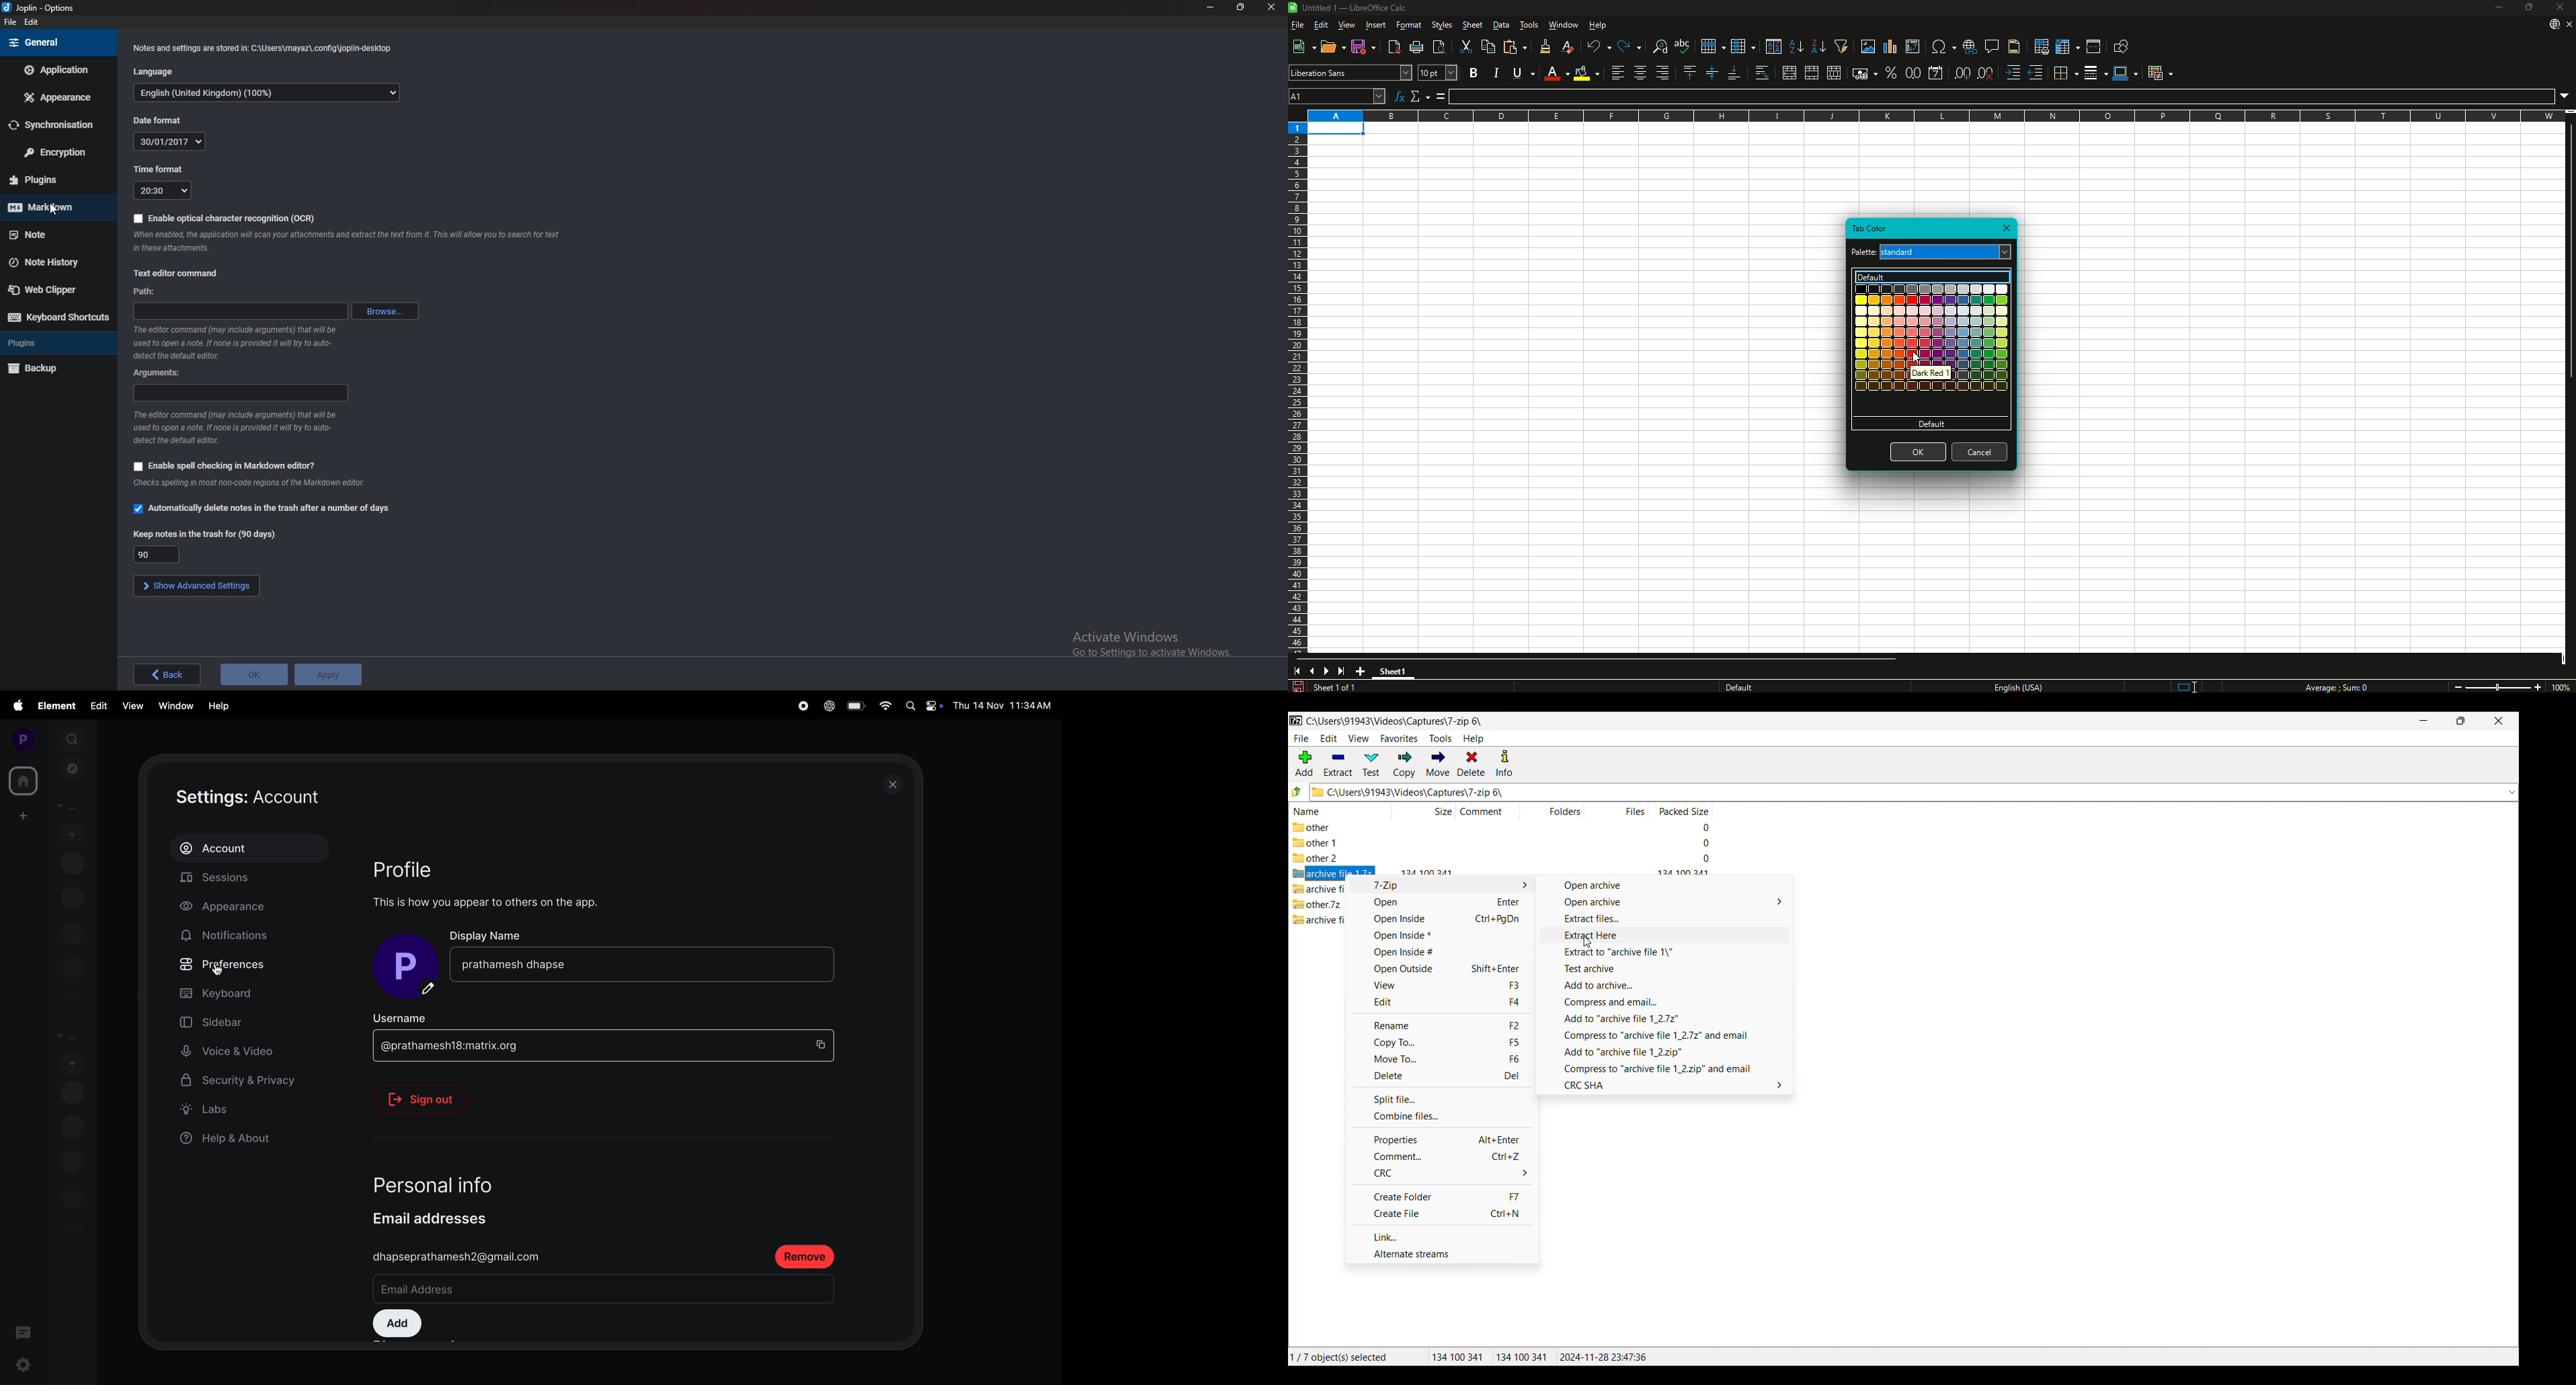  Describe the element at coordinates (855, 706) in the screenshot. I see `battery` at that location.